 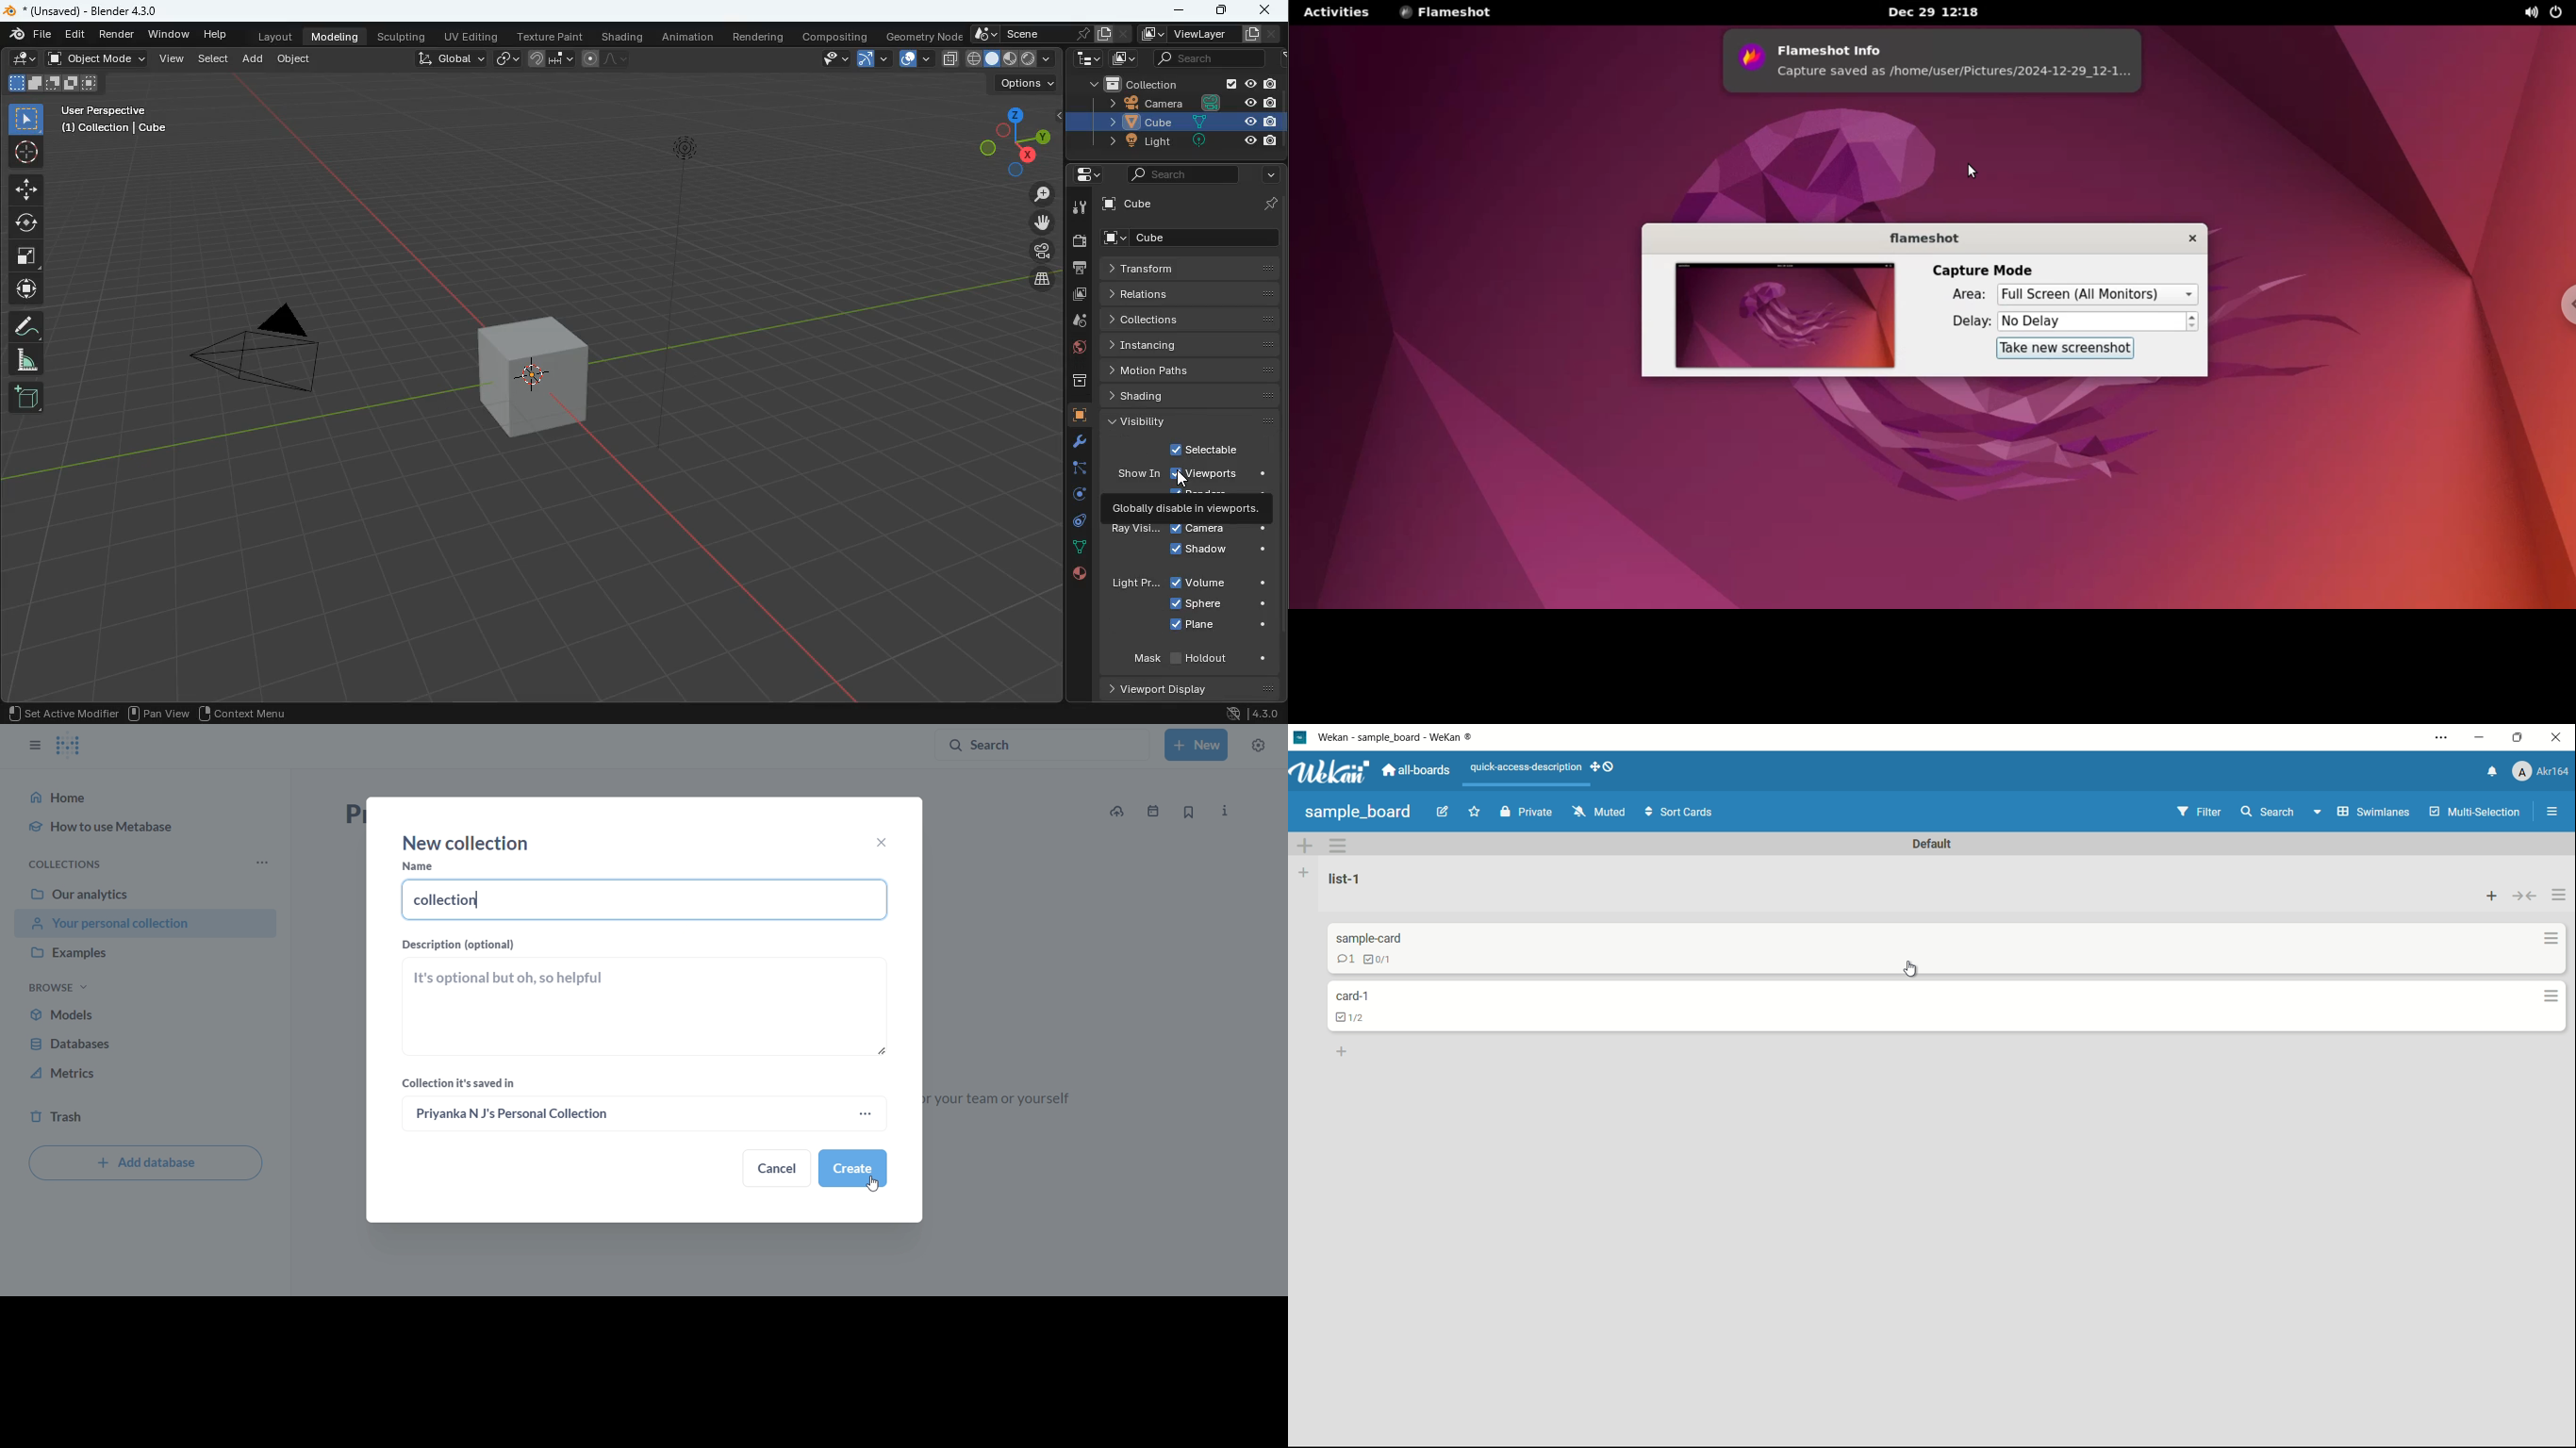 What do you see at coordinates (1305, 845) in the screenshot?
I see `add swimlane` at bounding box center [1305, 845].